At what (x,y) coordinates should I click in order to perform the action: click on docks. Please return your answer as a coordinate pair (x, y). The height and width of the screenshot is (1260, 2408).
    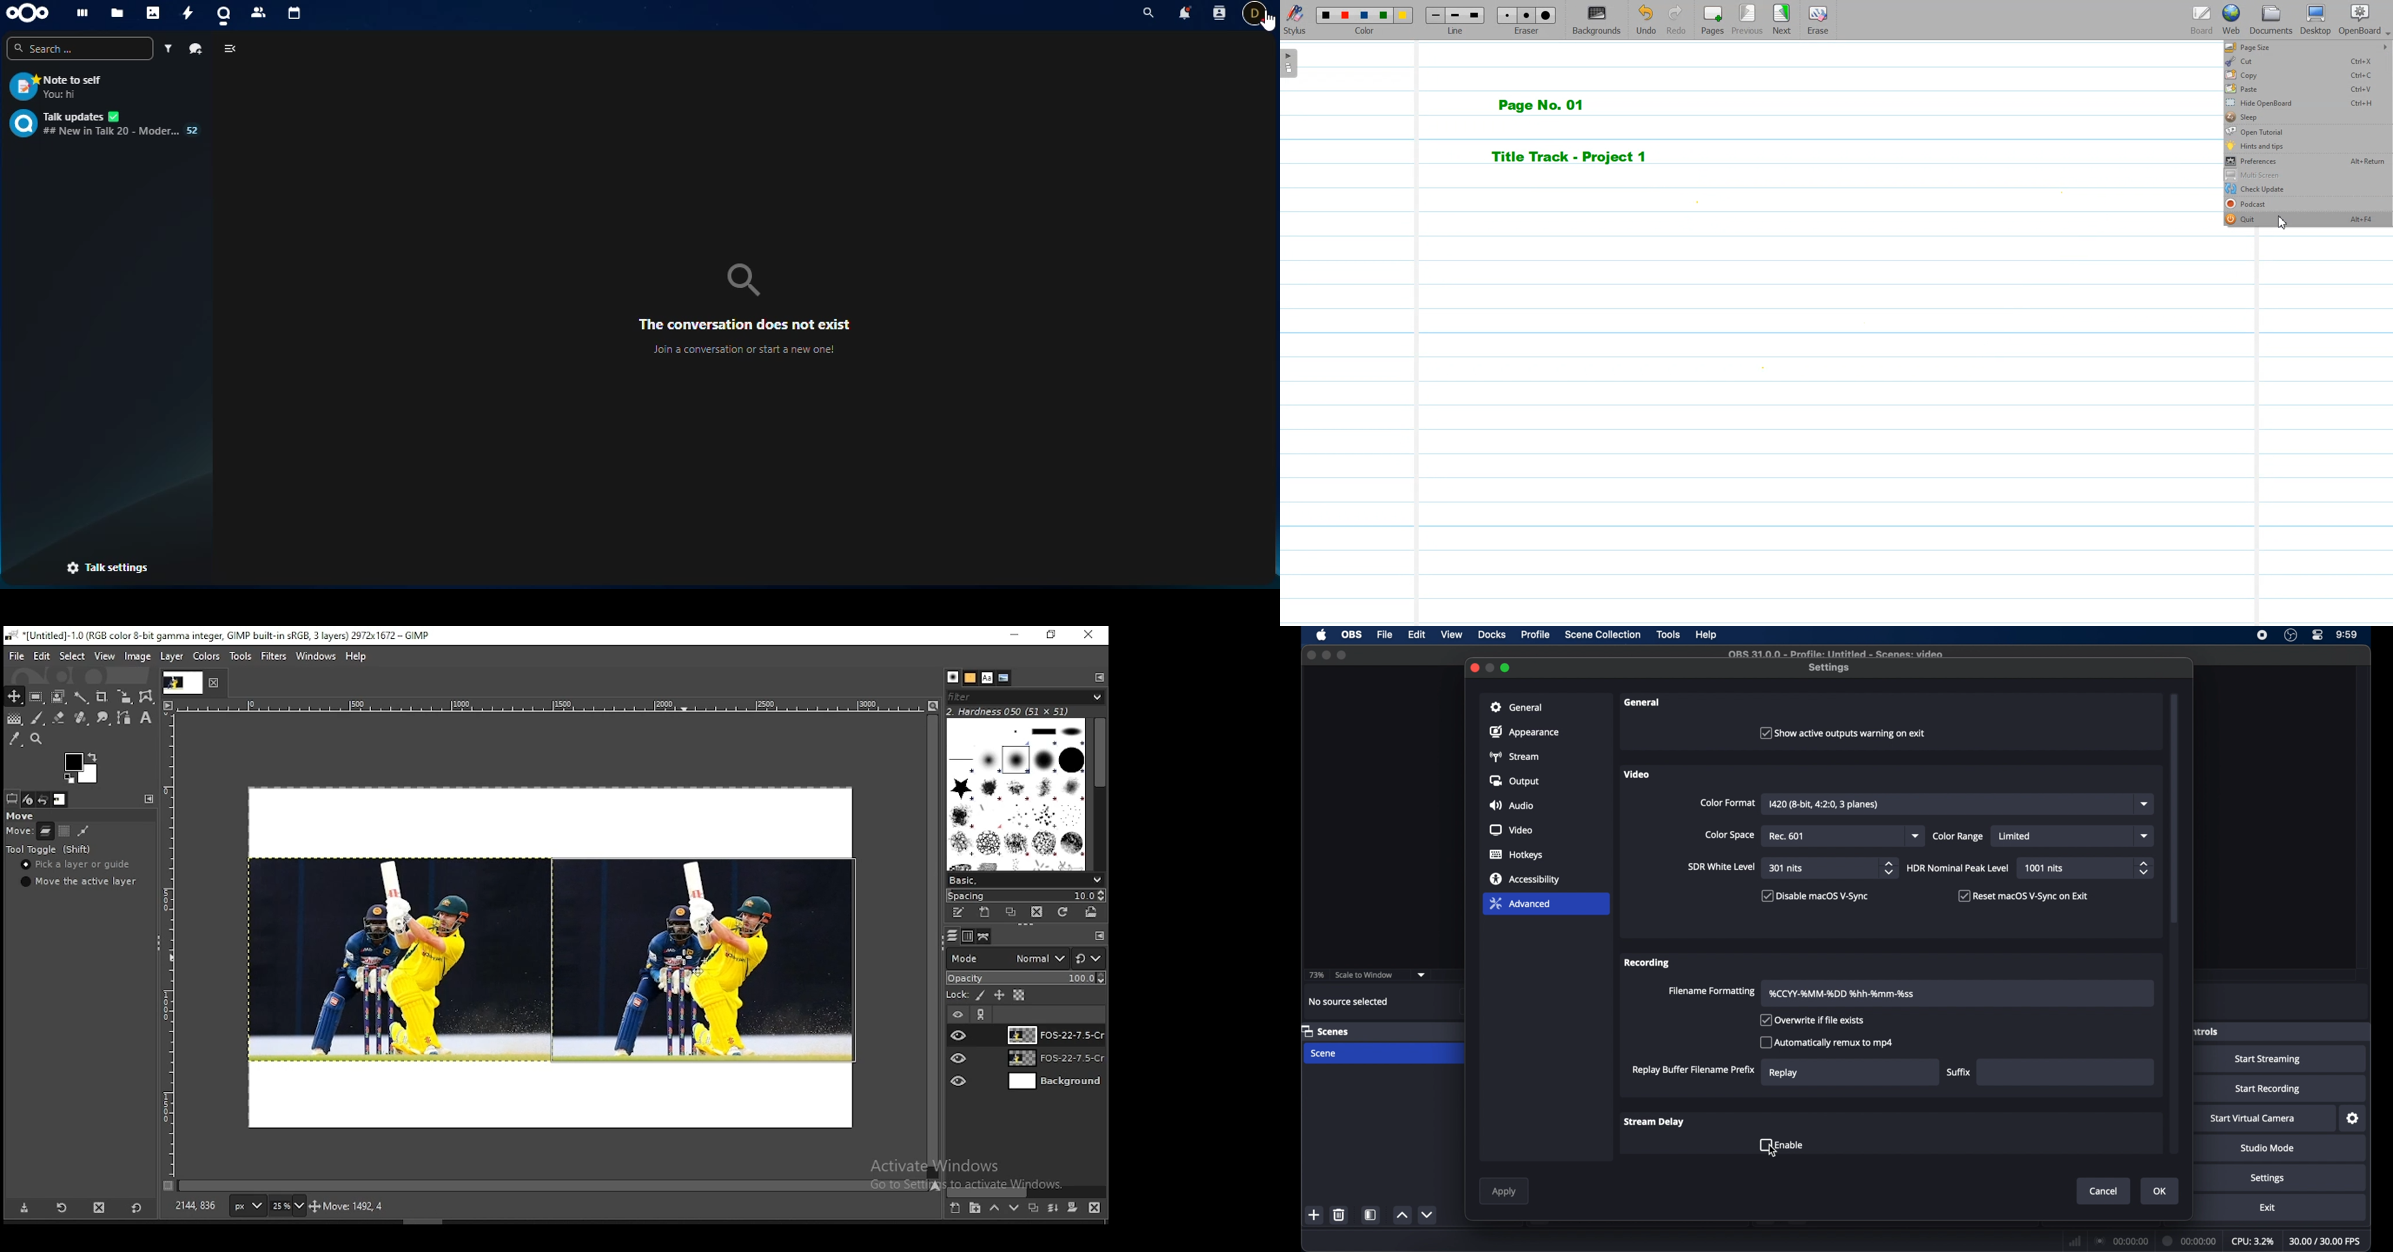
    Looking at the image, I should click on (1492, 635).